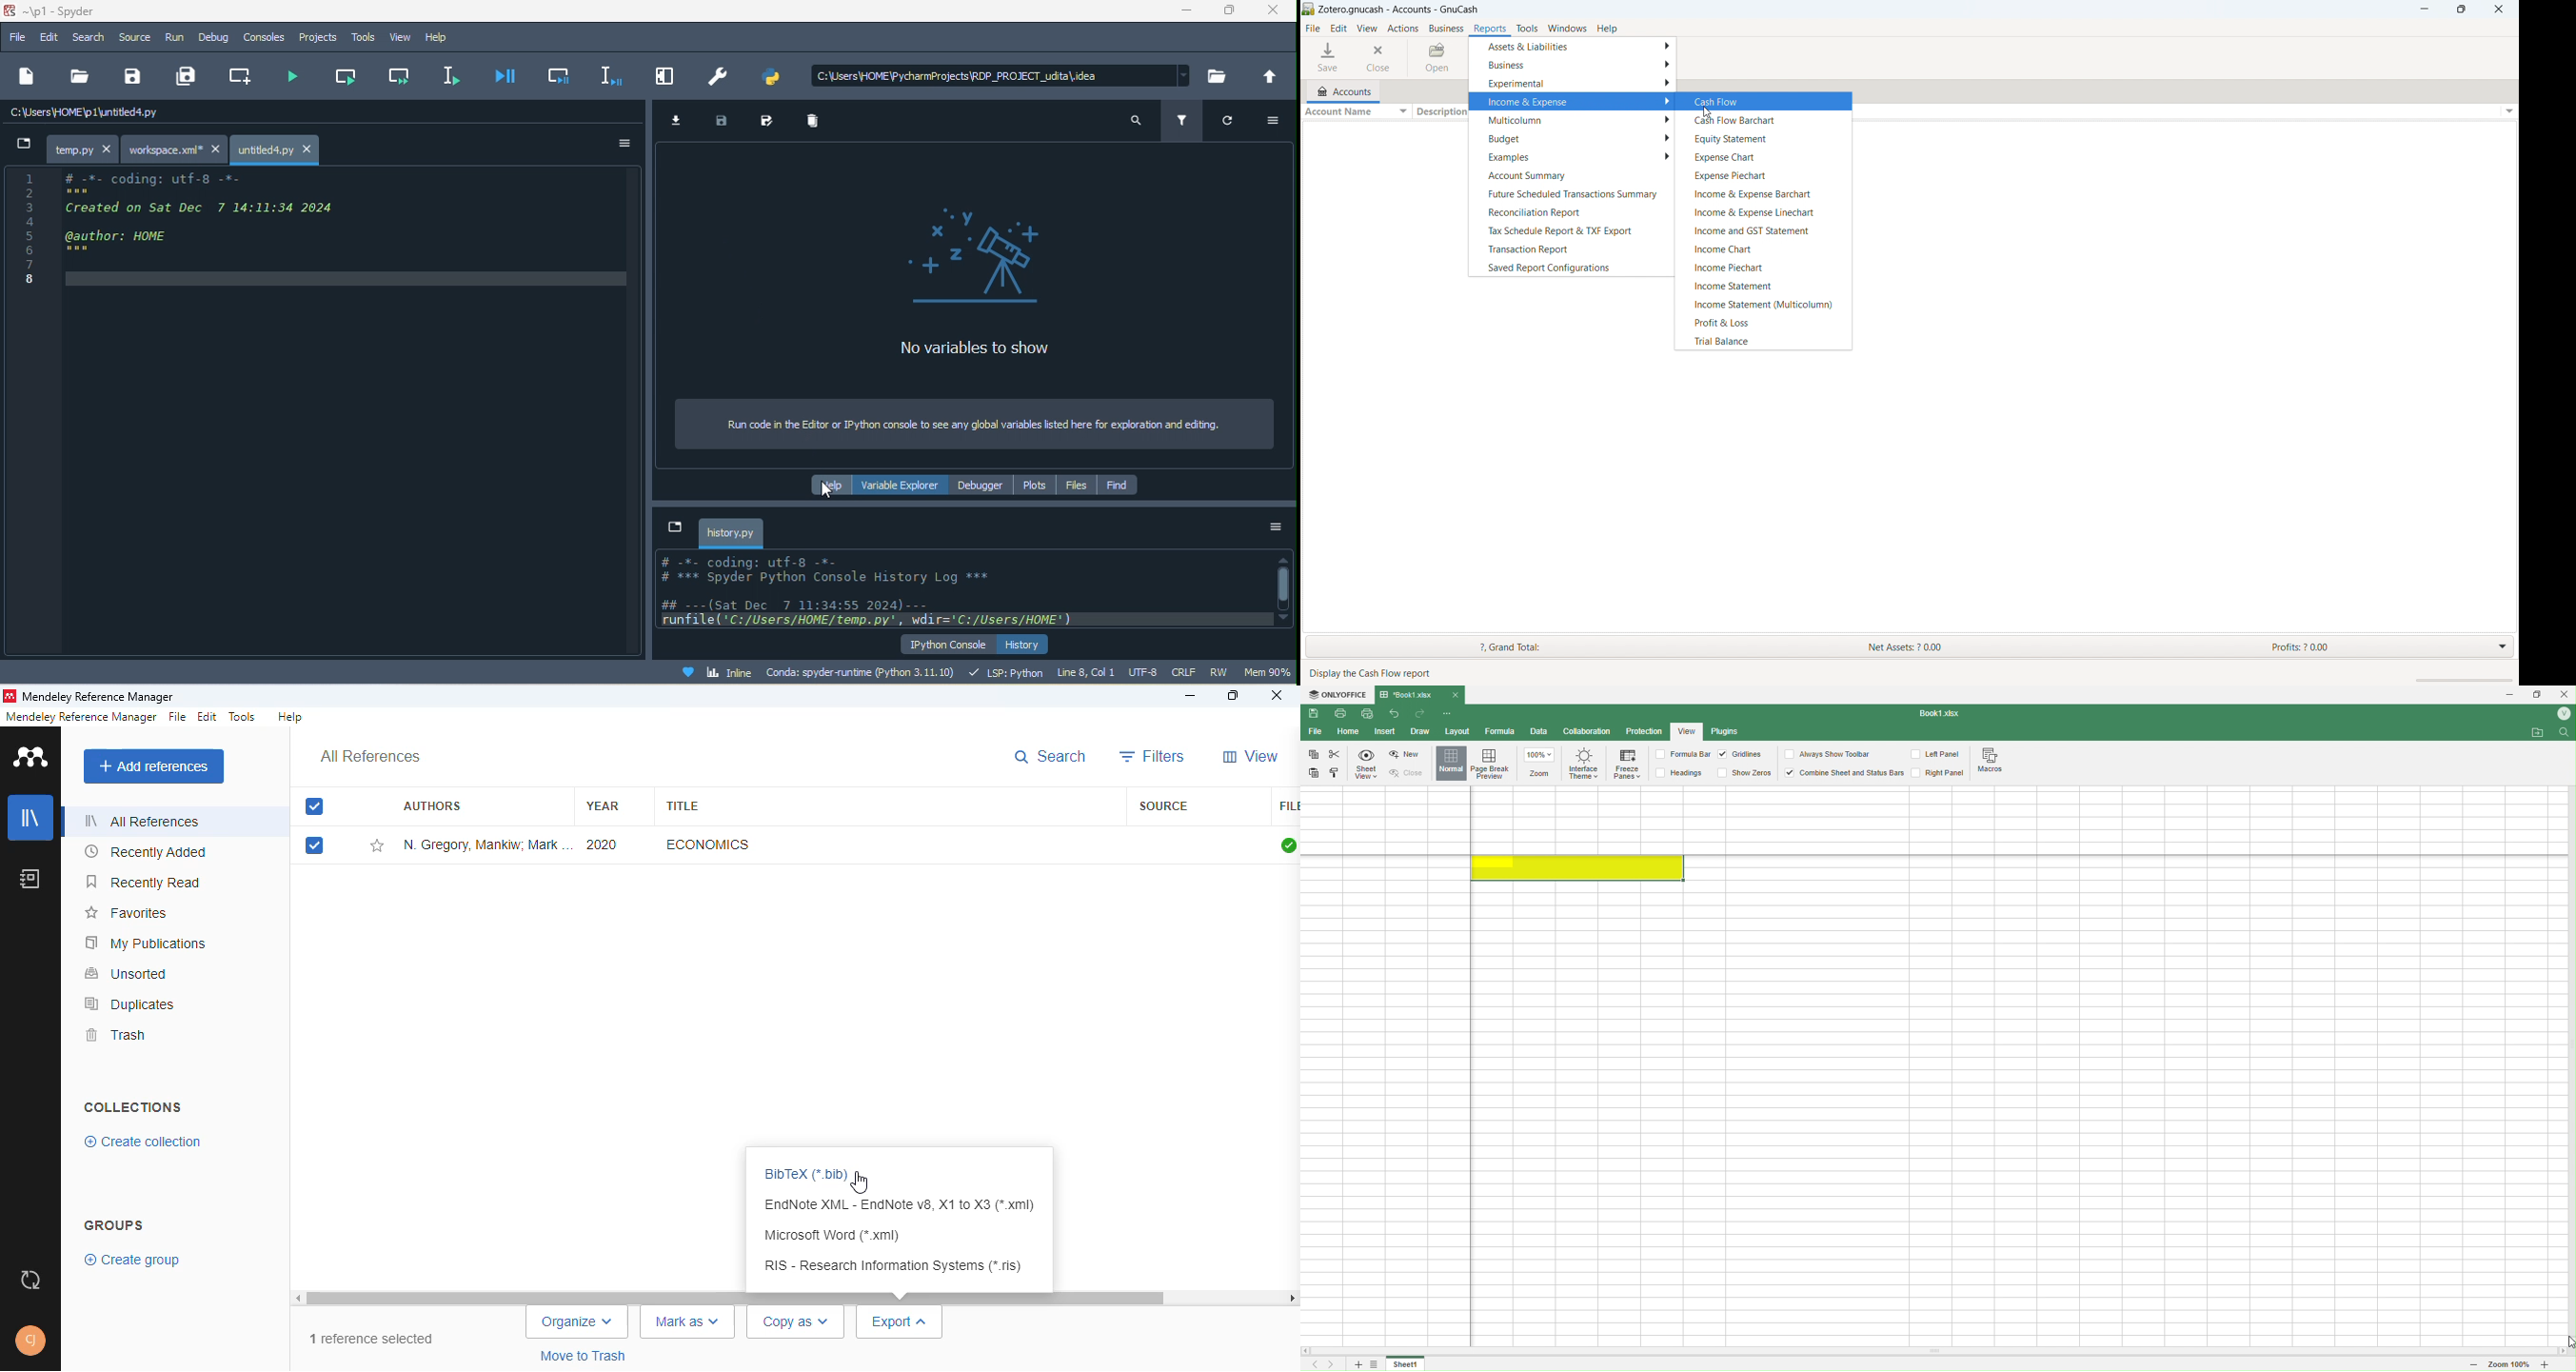 The image size is (2576, 1372). I want to click on help, so click(445, 36).